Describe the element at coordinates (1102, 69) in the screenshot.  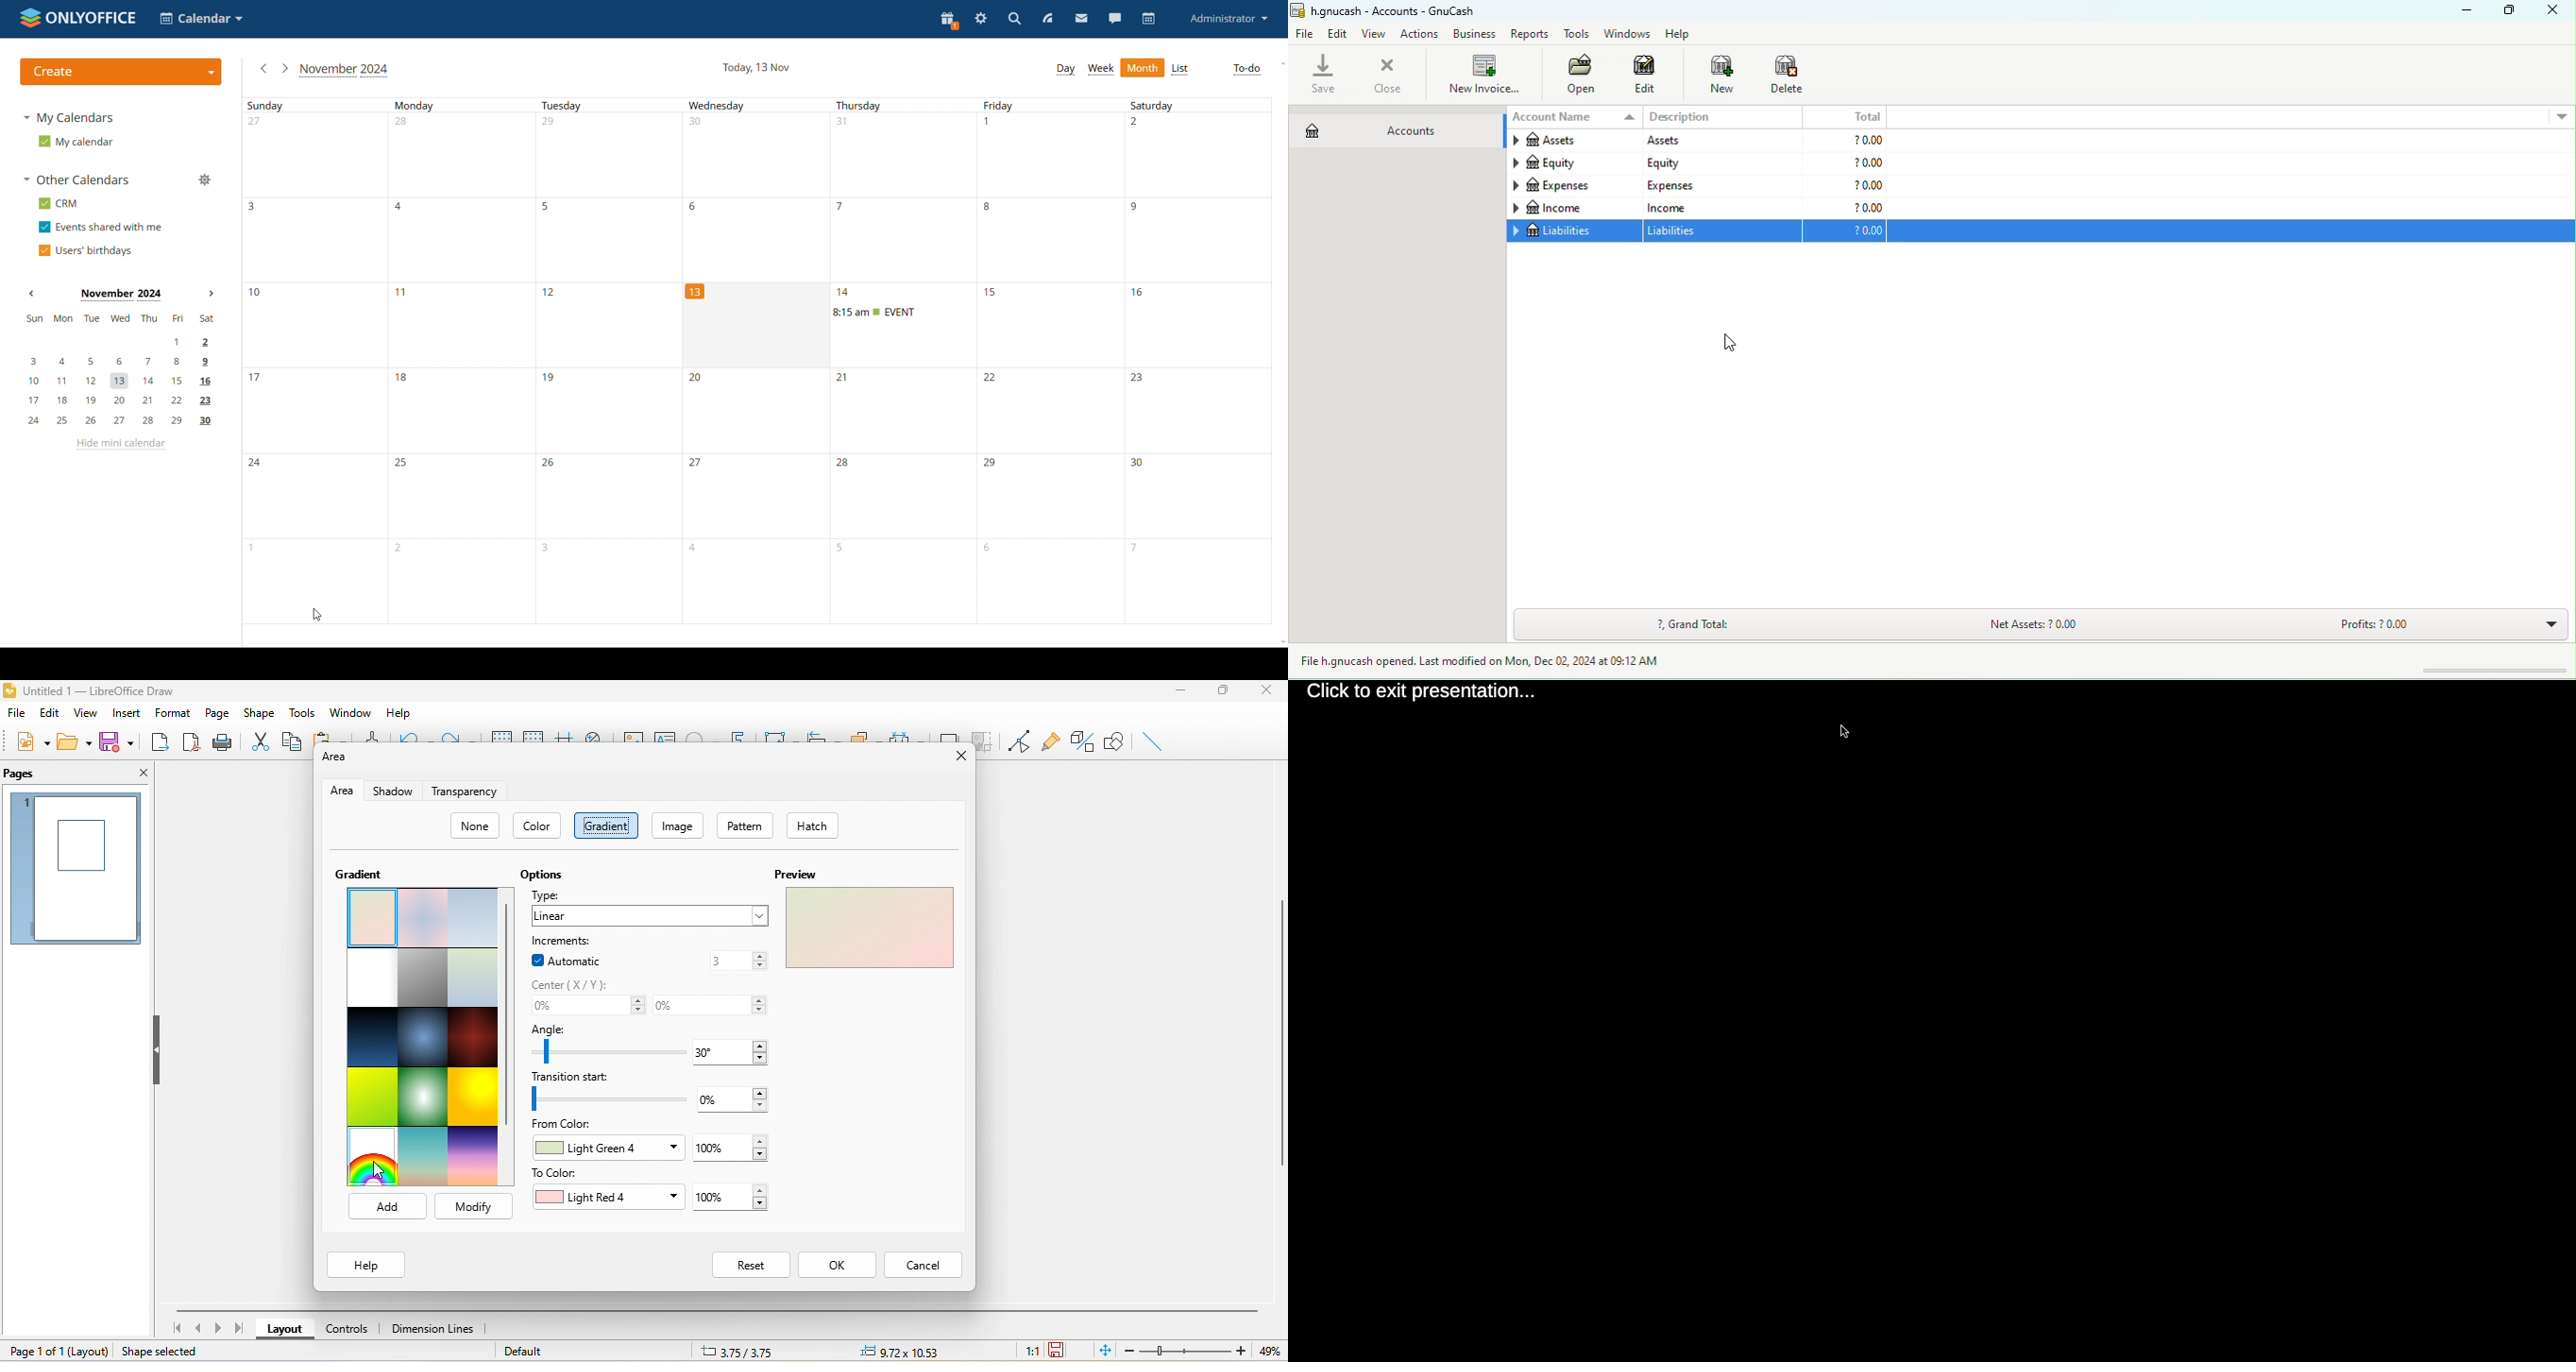
I see `week view` at that location.